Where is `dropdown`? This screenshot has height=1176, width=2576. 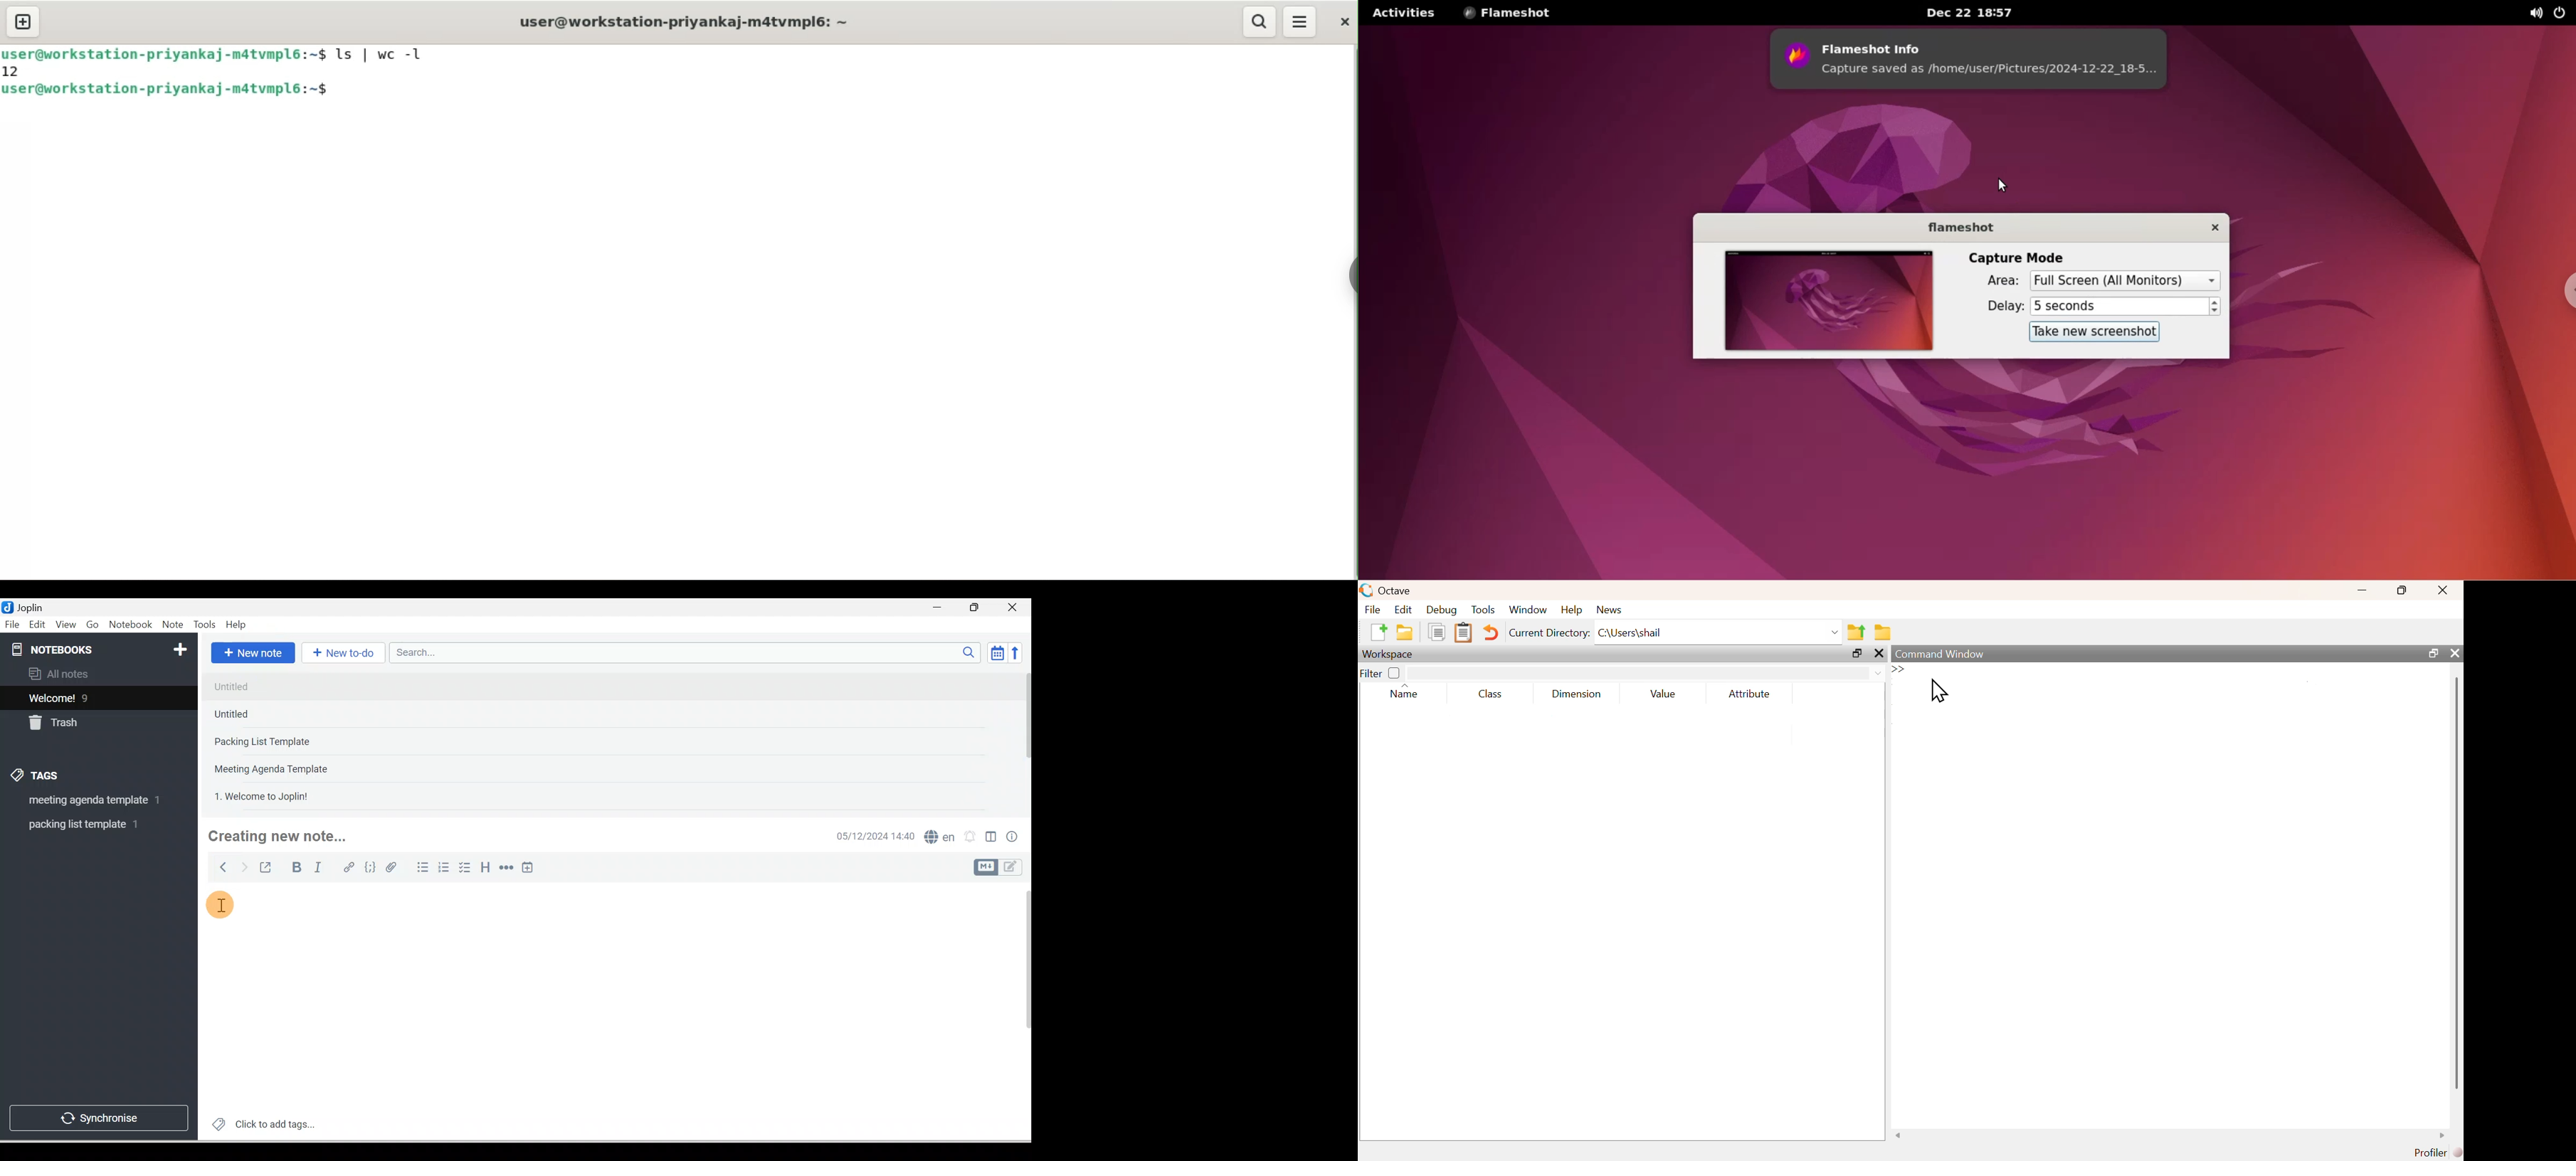
dropdown is located at coordinates (1833, 632).